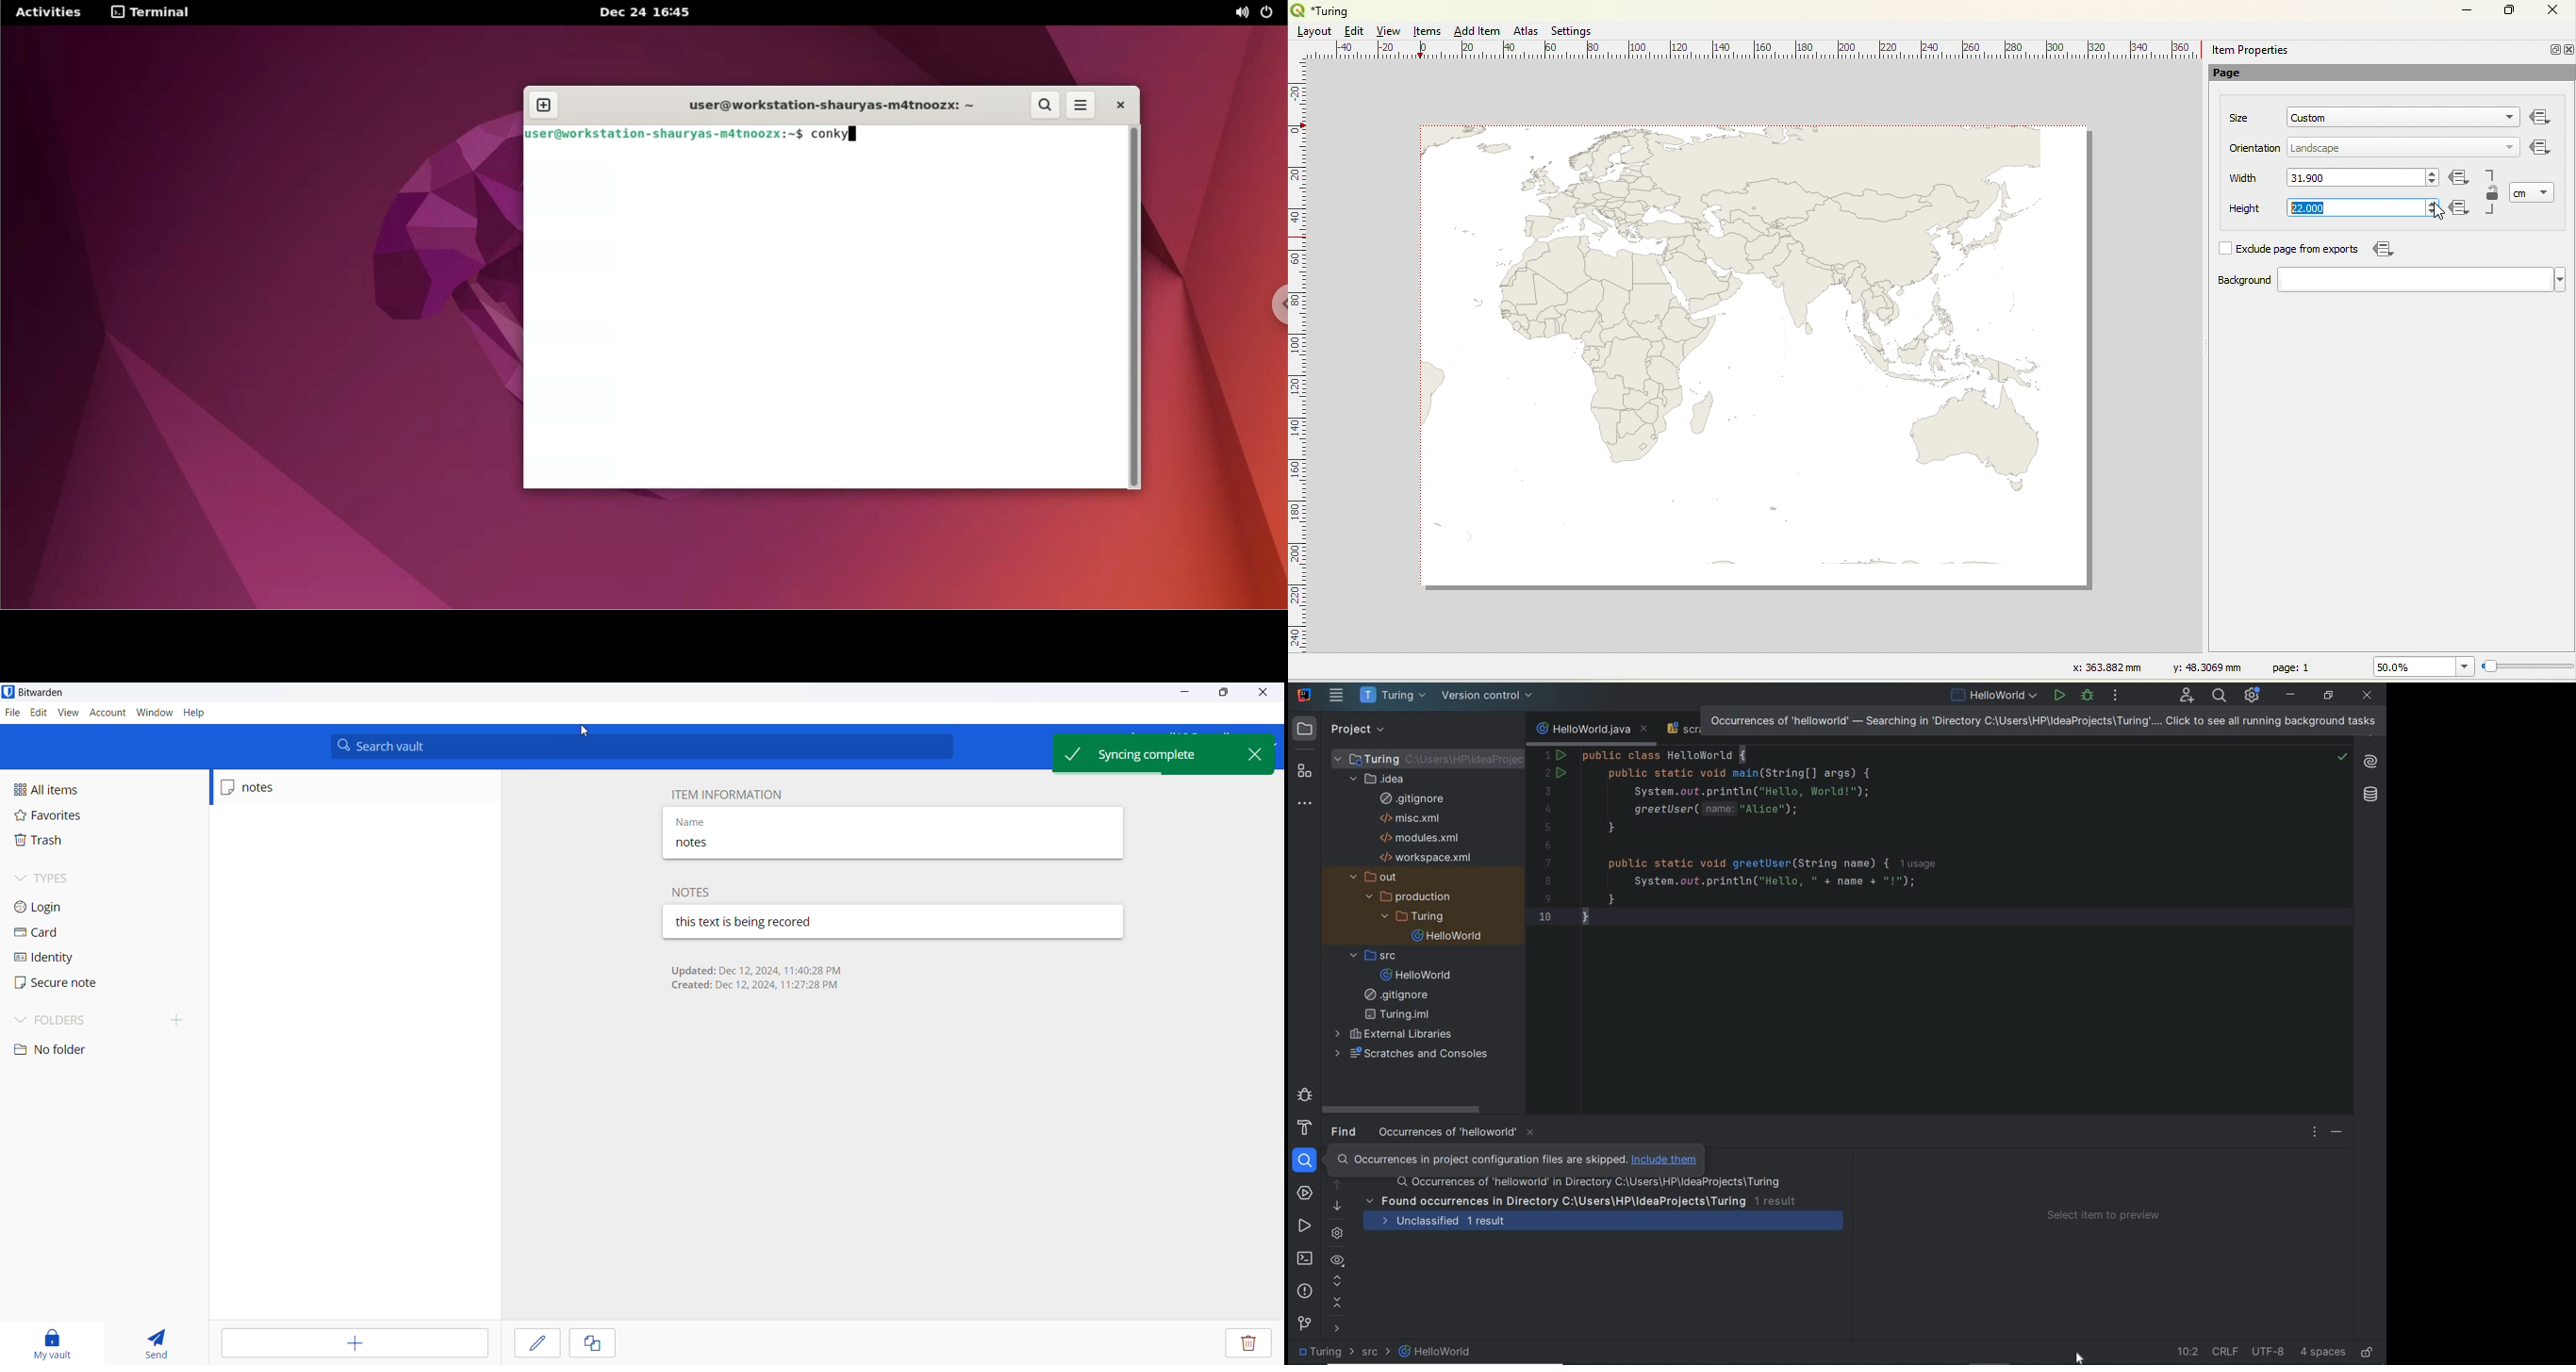 The image size is (2576, 1372). I want to click on codes, so click(1761, 847).